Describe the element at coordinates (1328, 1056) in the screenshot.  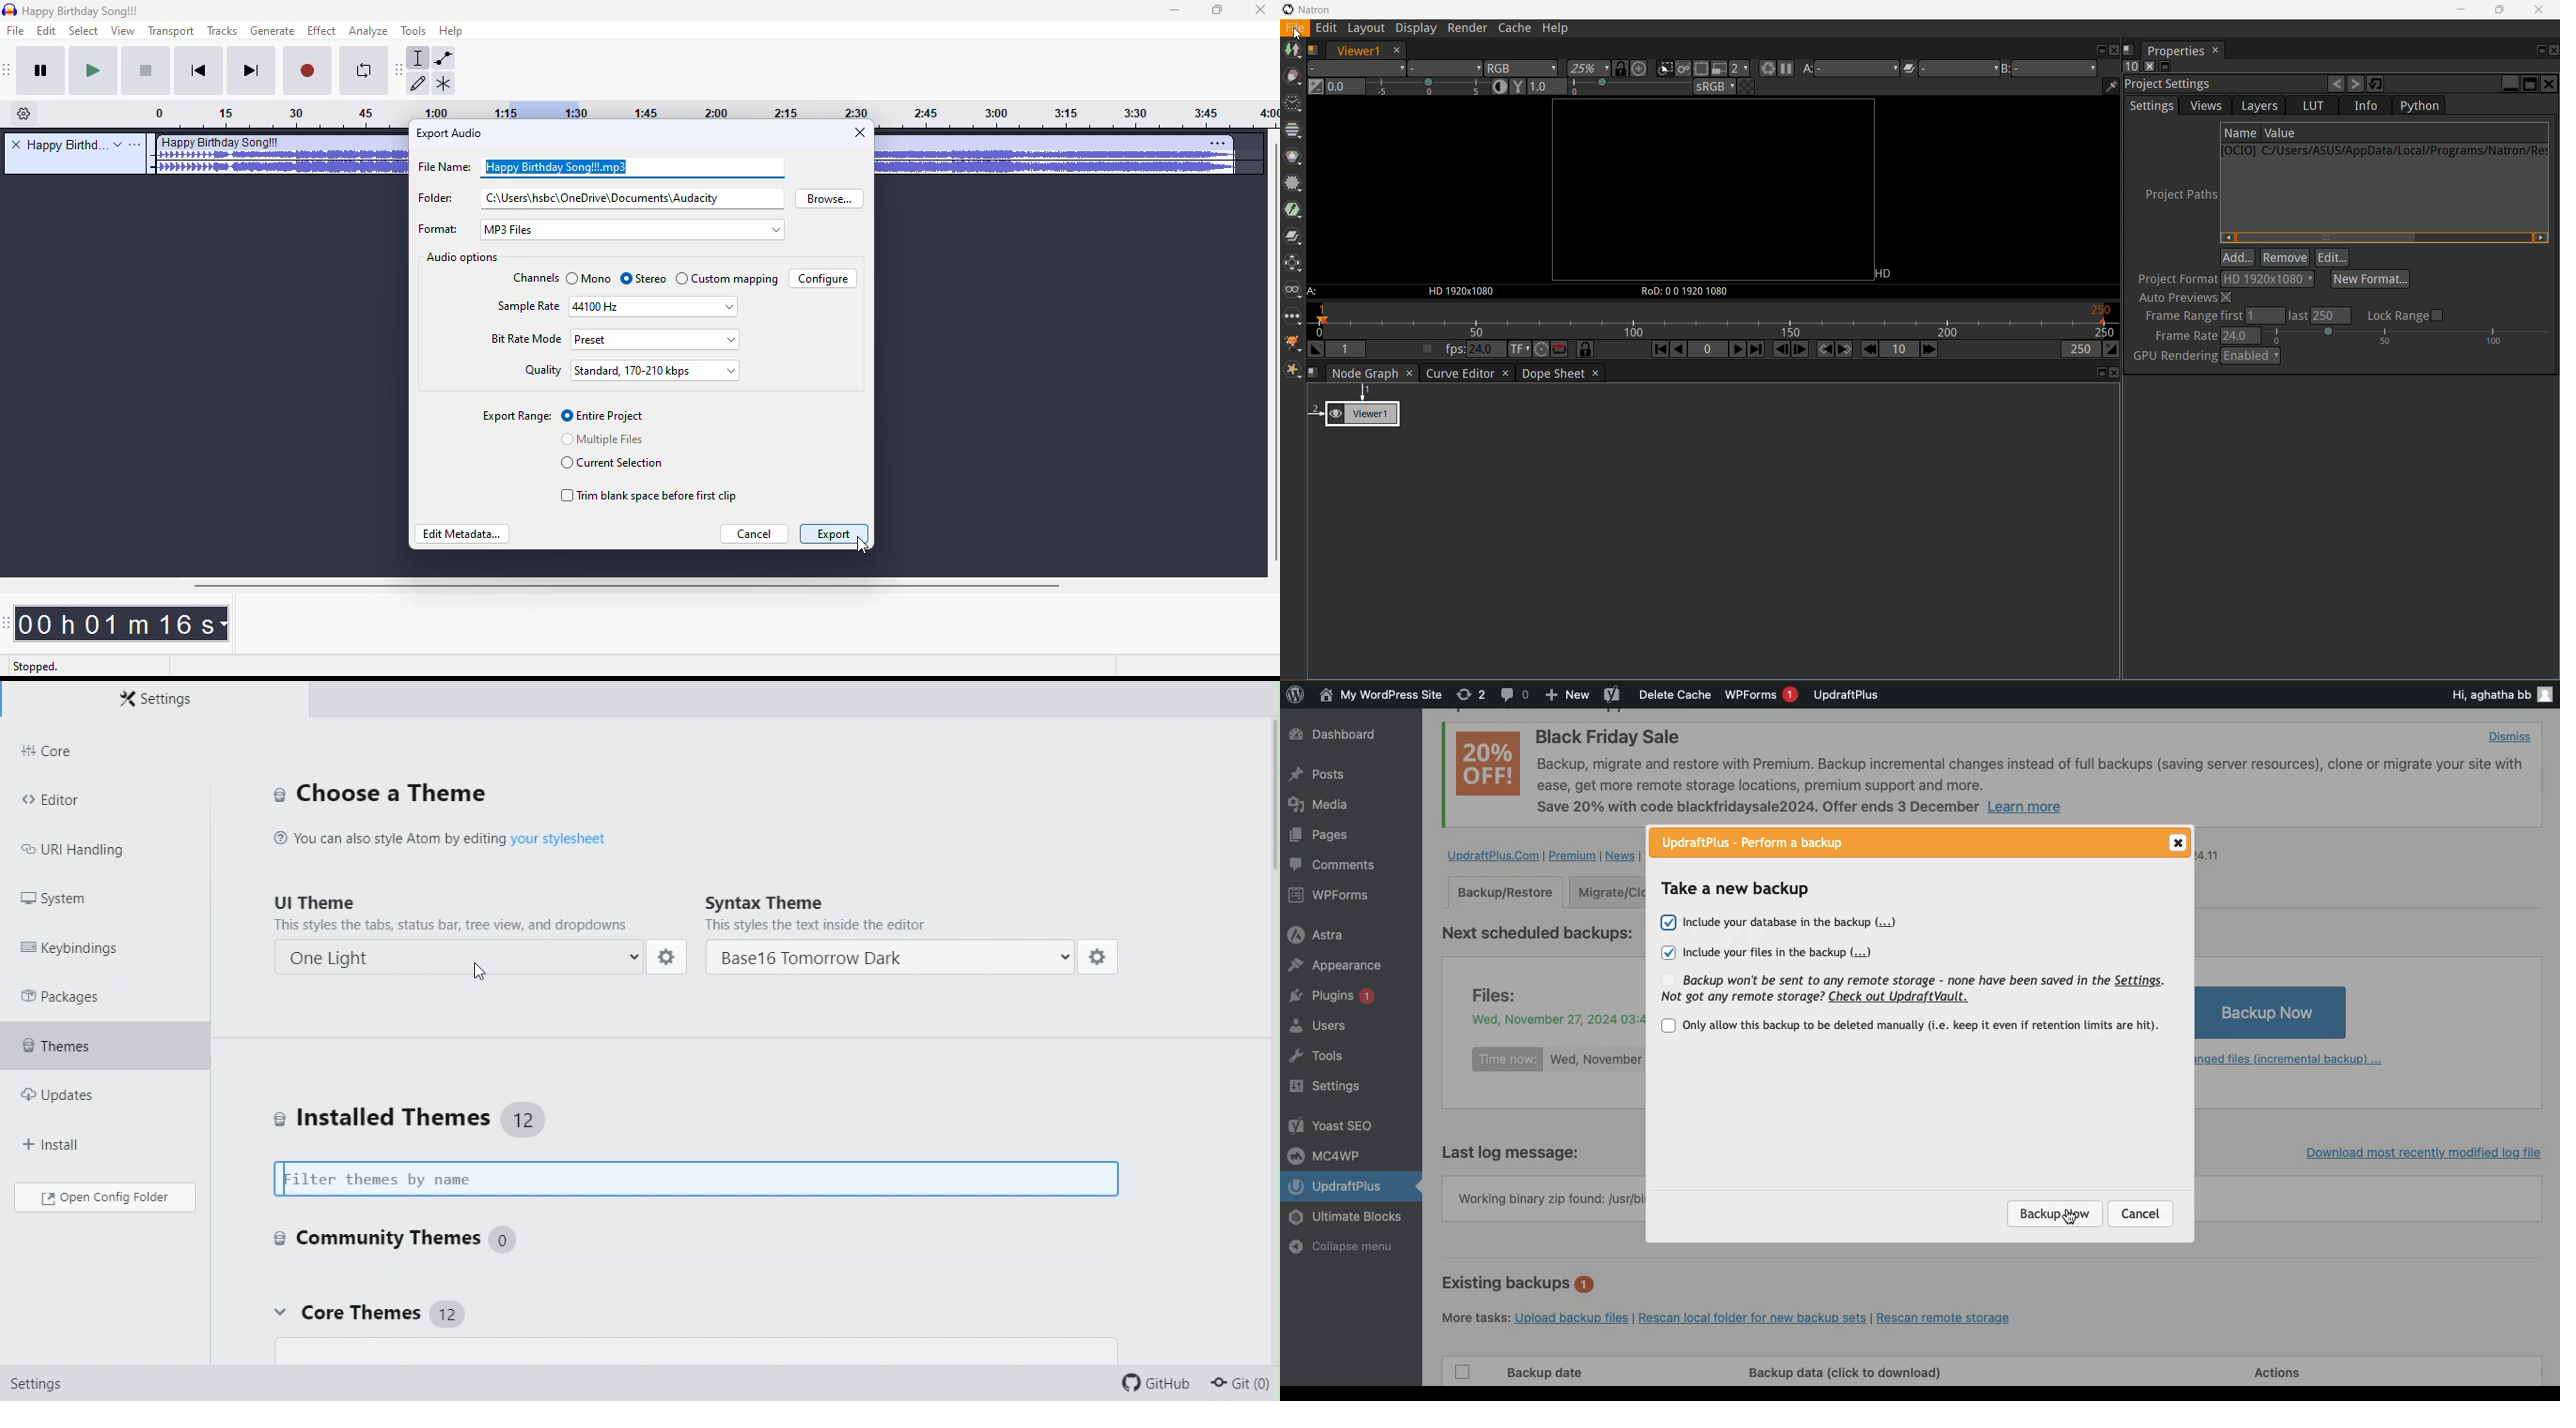
I see `Tools` at that location.